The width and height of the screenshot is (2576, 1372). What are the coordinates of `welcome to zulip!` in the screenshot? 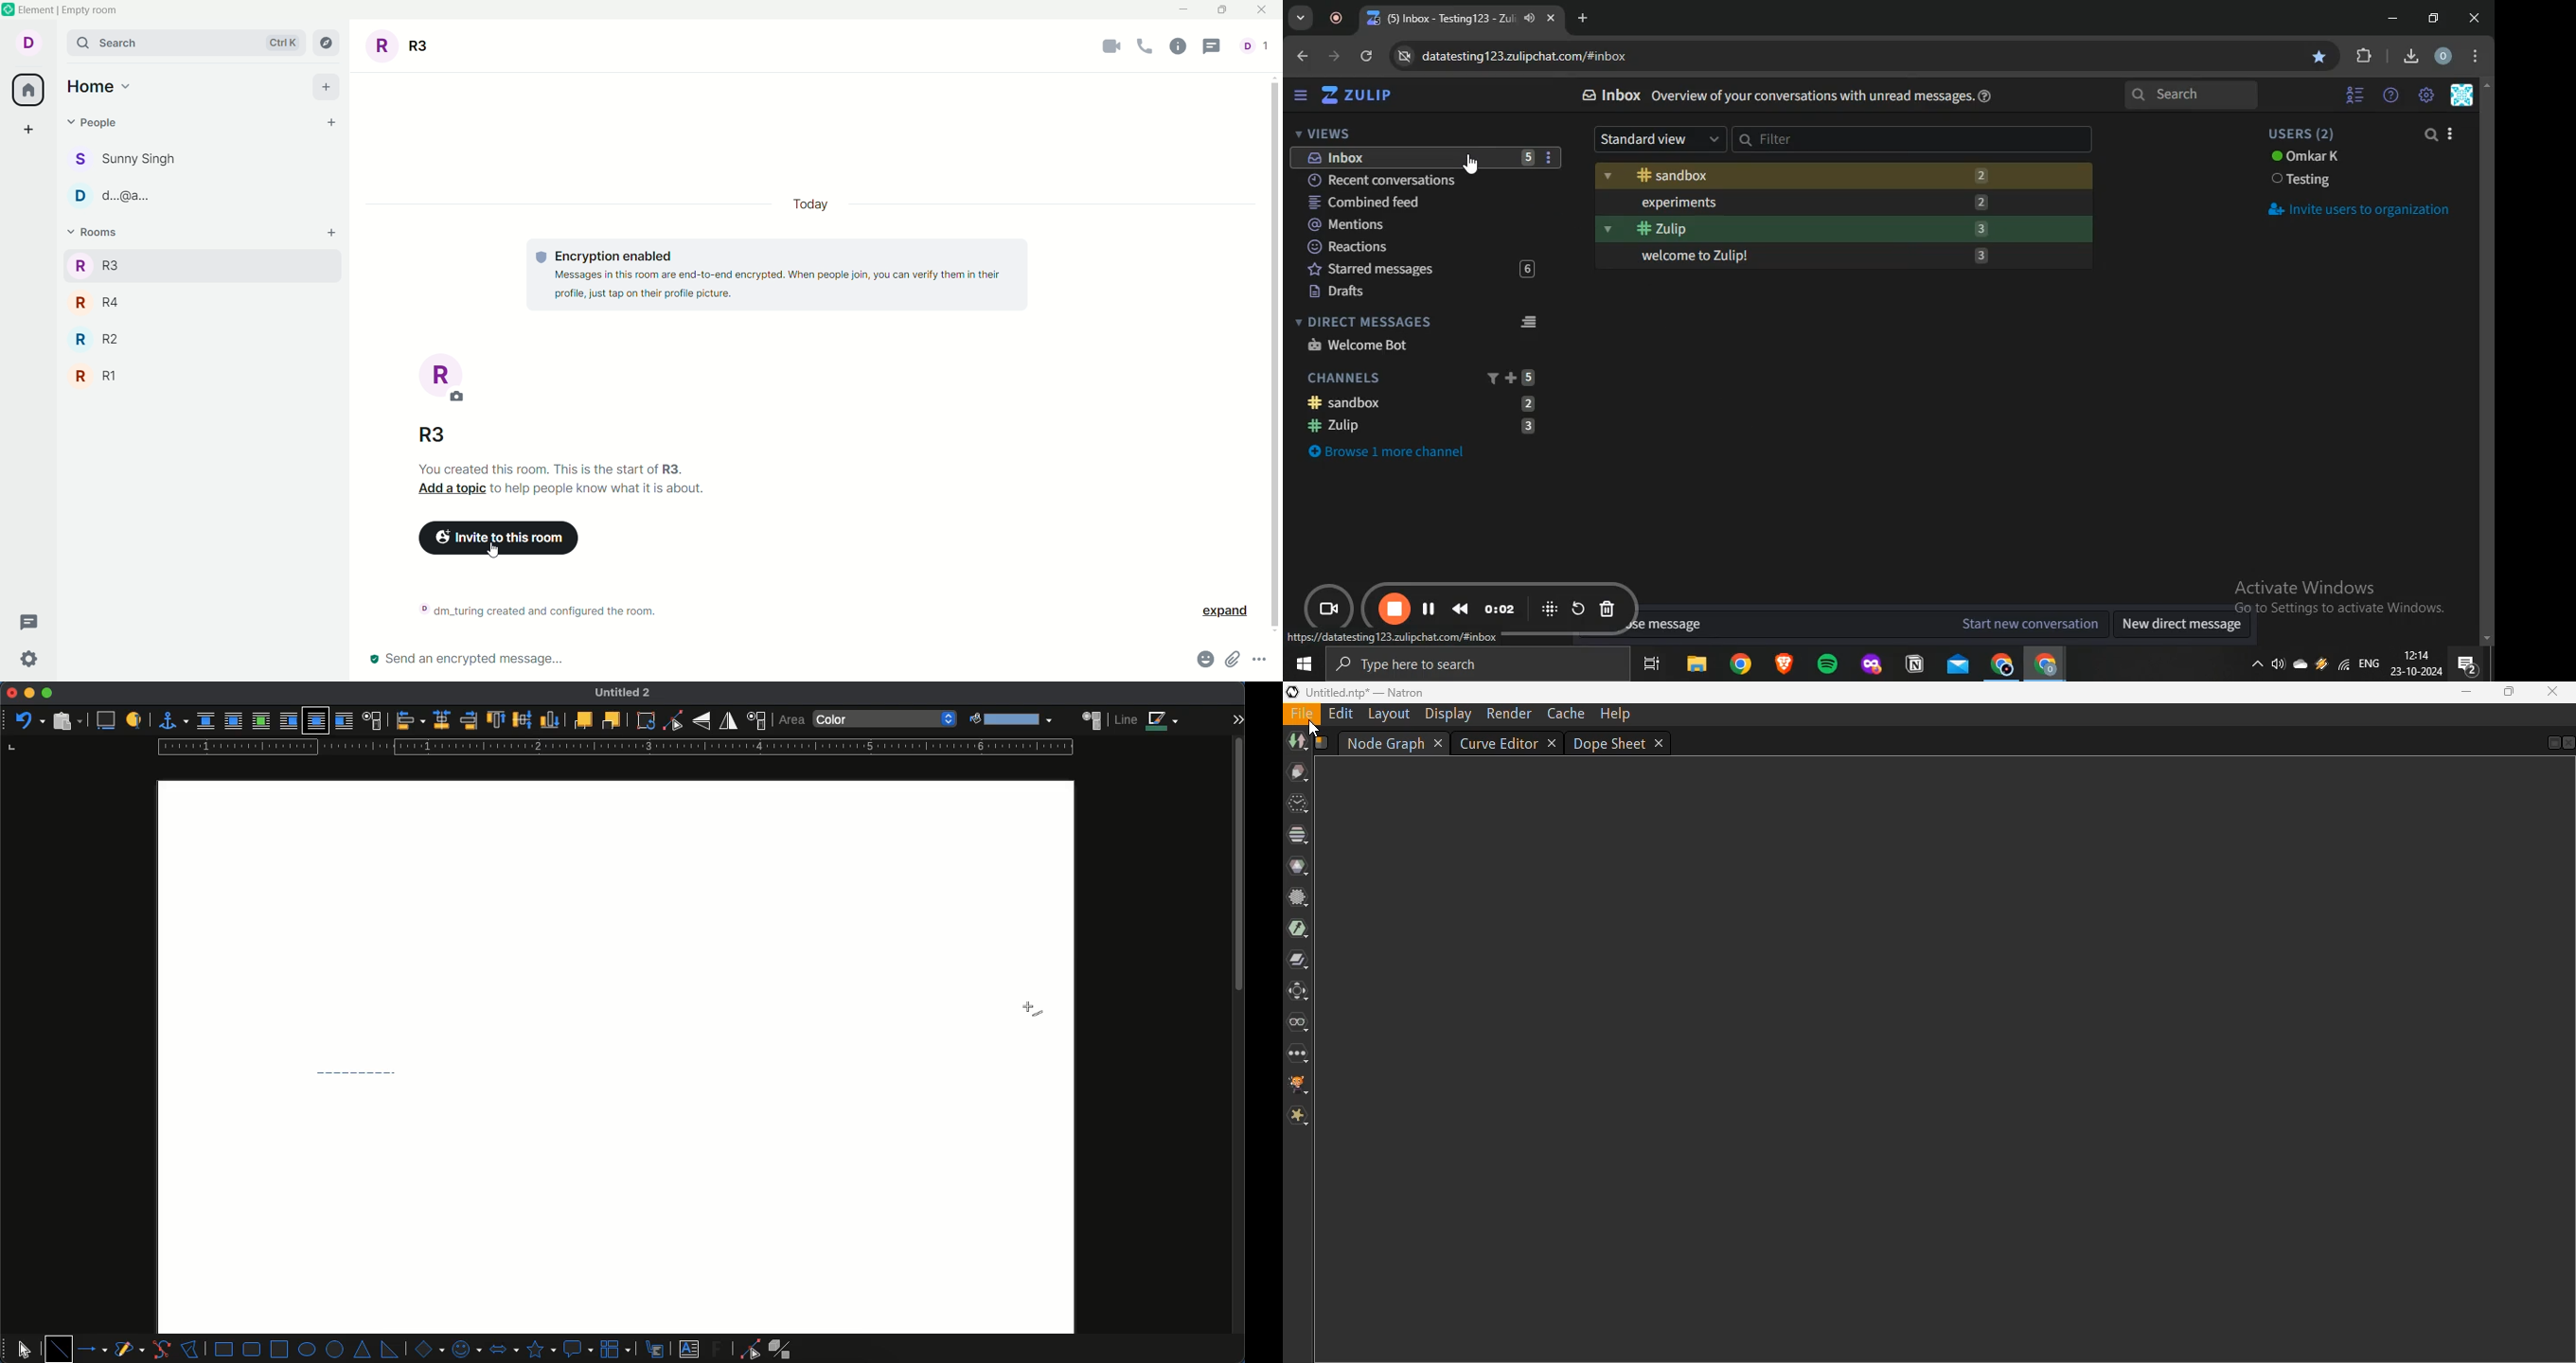 It's located at (1847, 257).